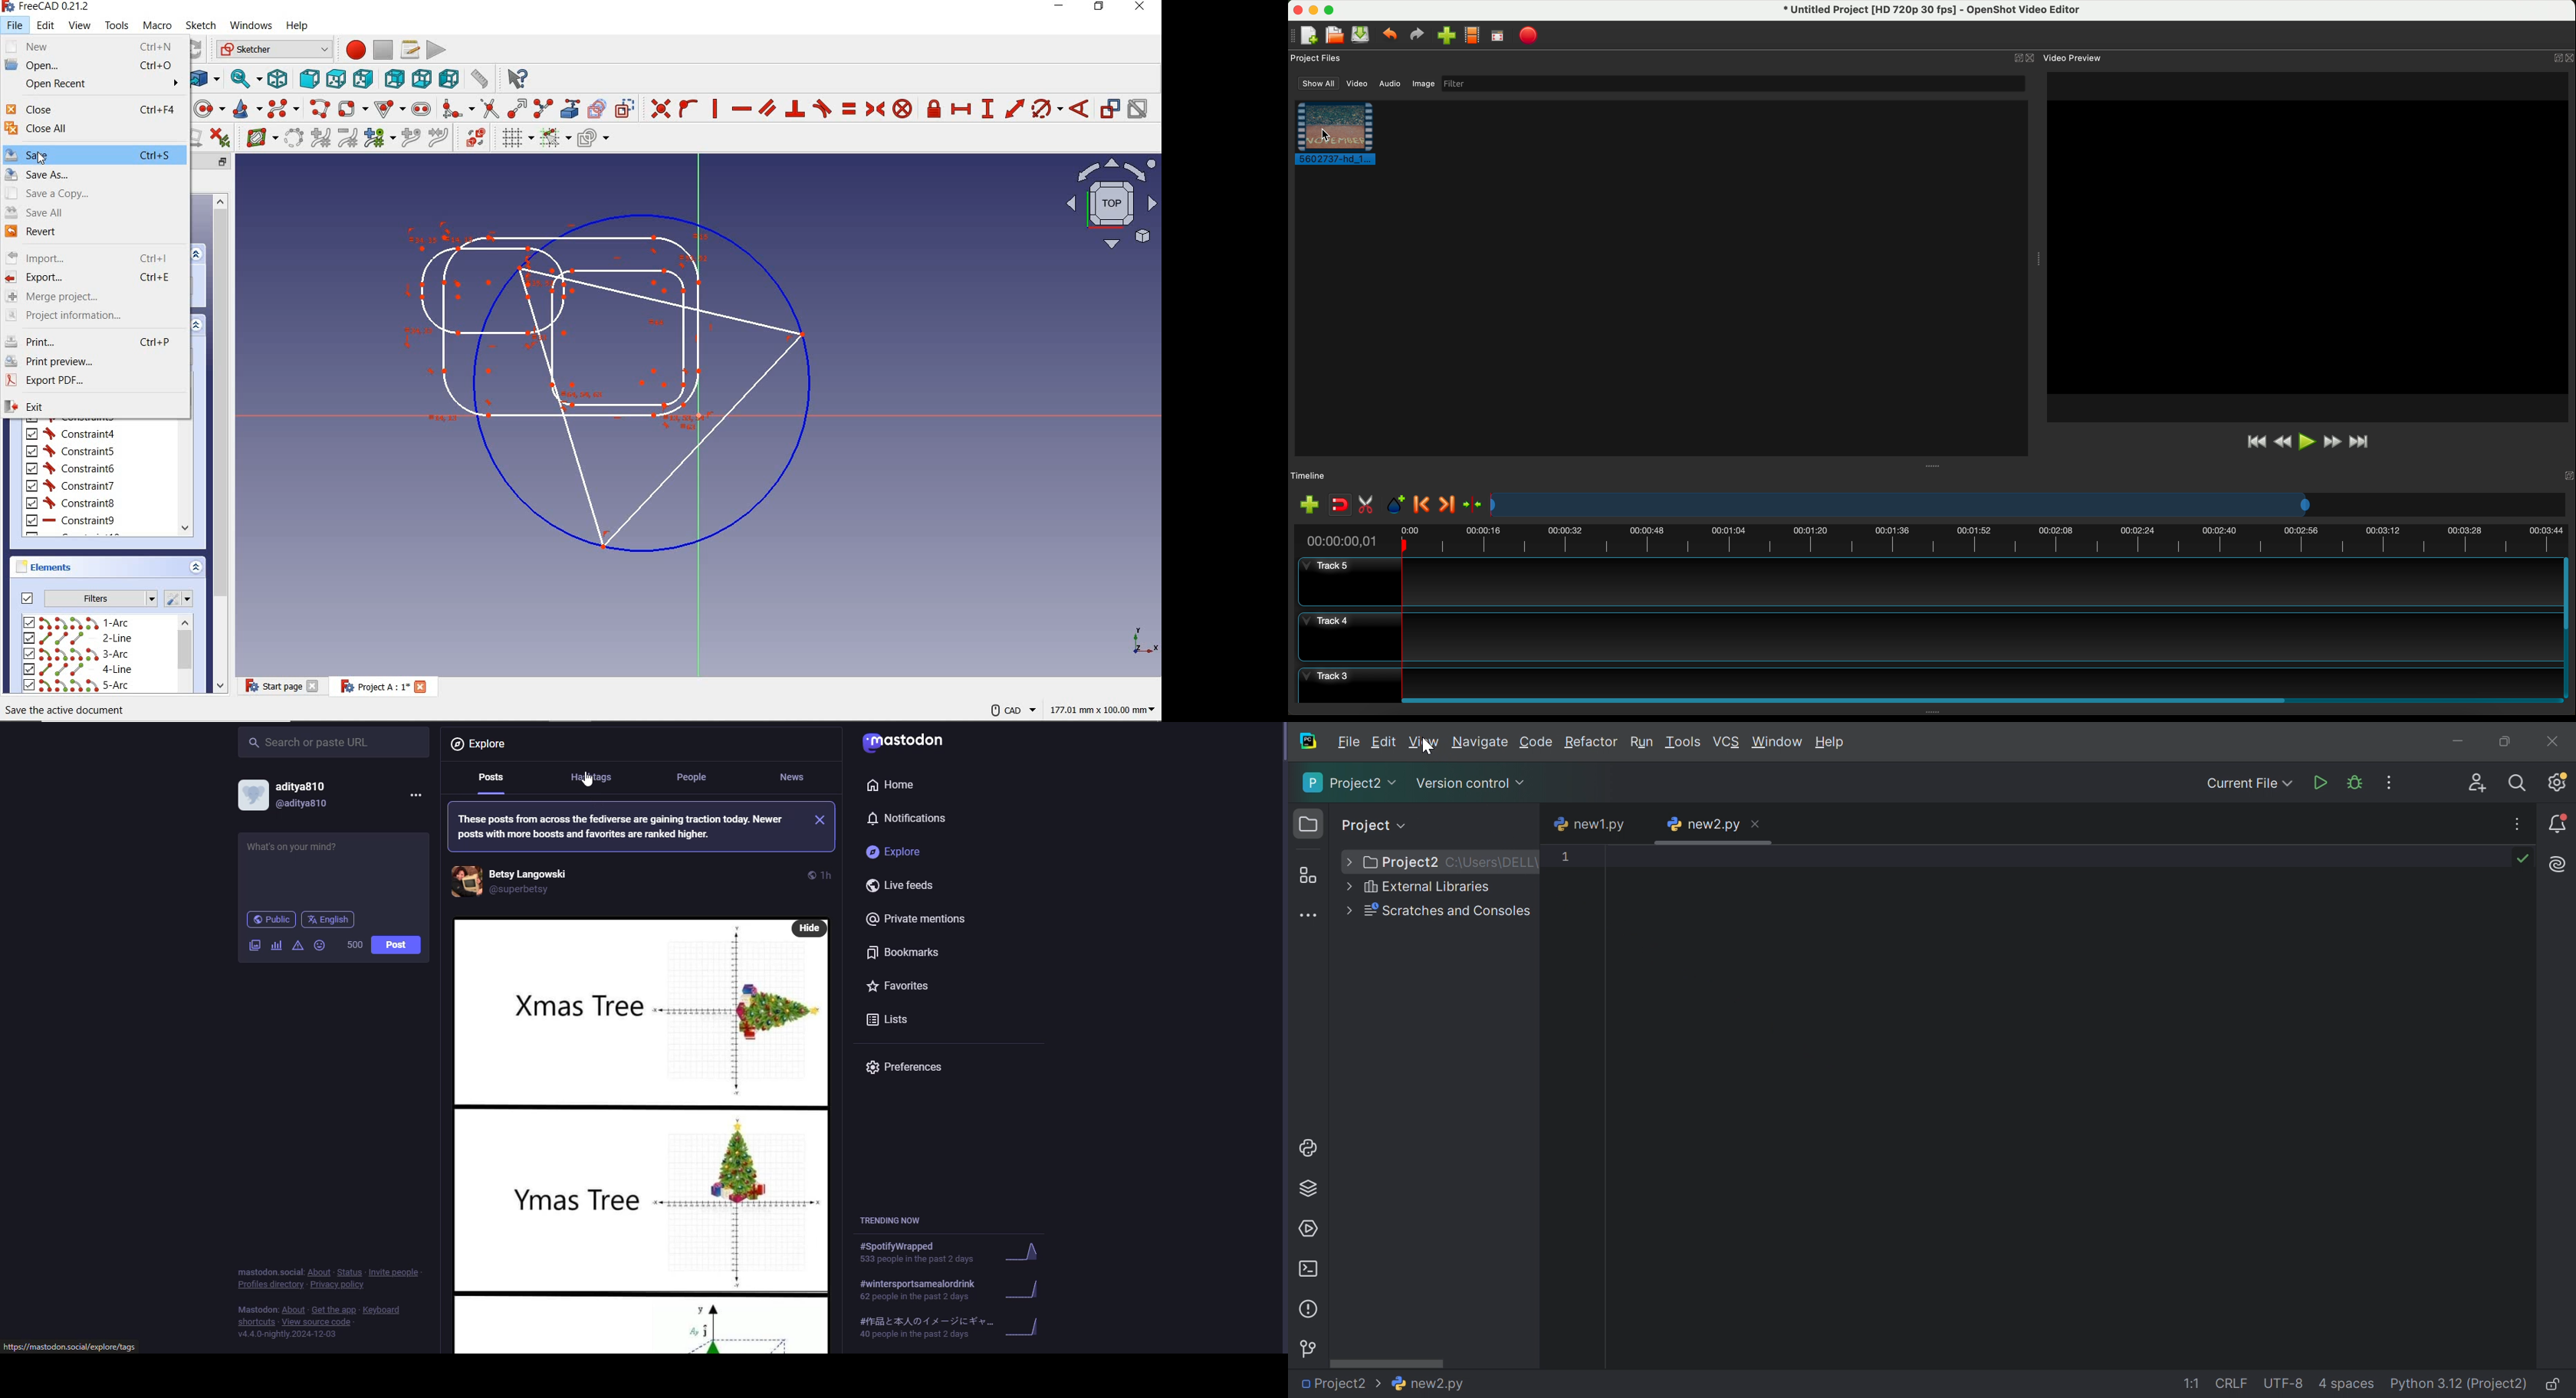 The width and height of the screenshot is (2576, 1400). I want to click on constrain perpendicular, so click(796, 109).